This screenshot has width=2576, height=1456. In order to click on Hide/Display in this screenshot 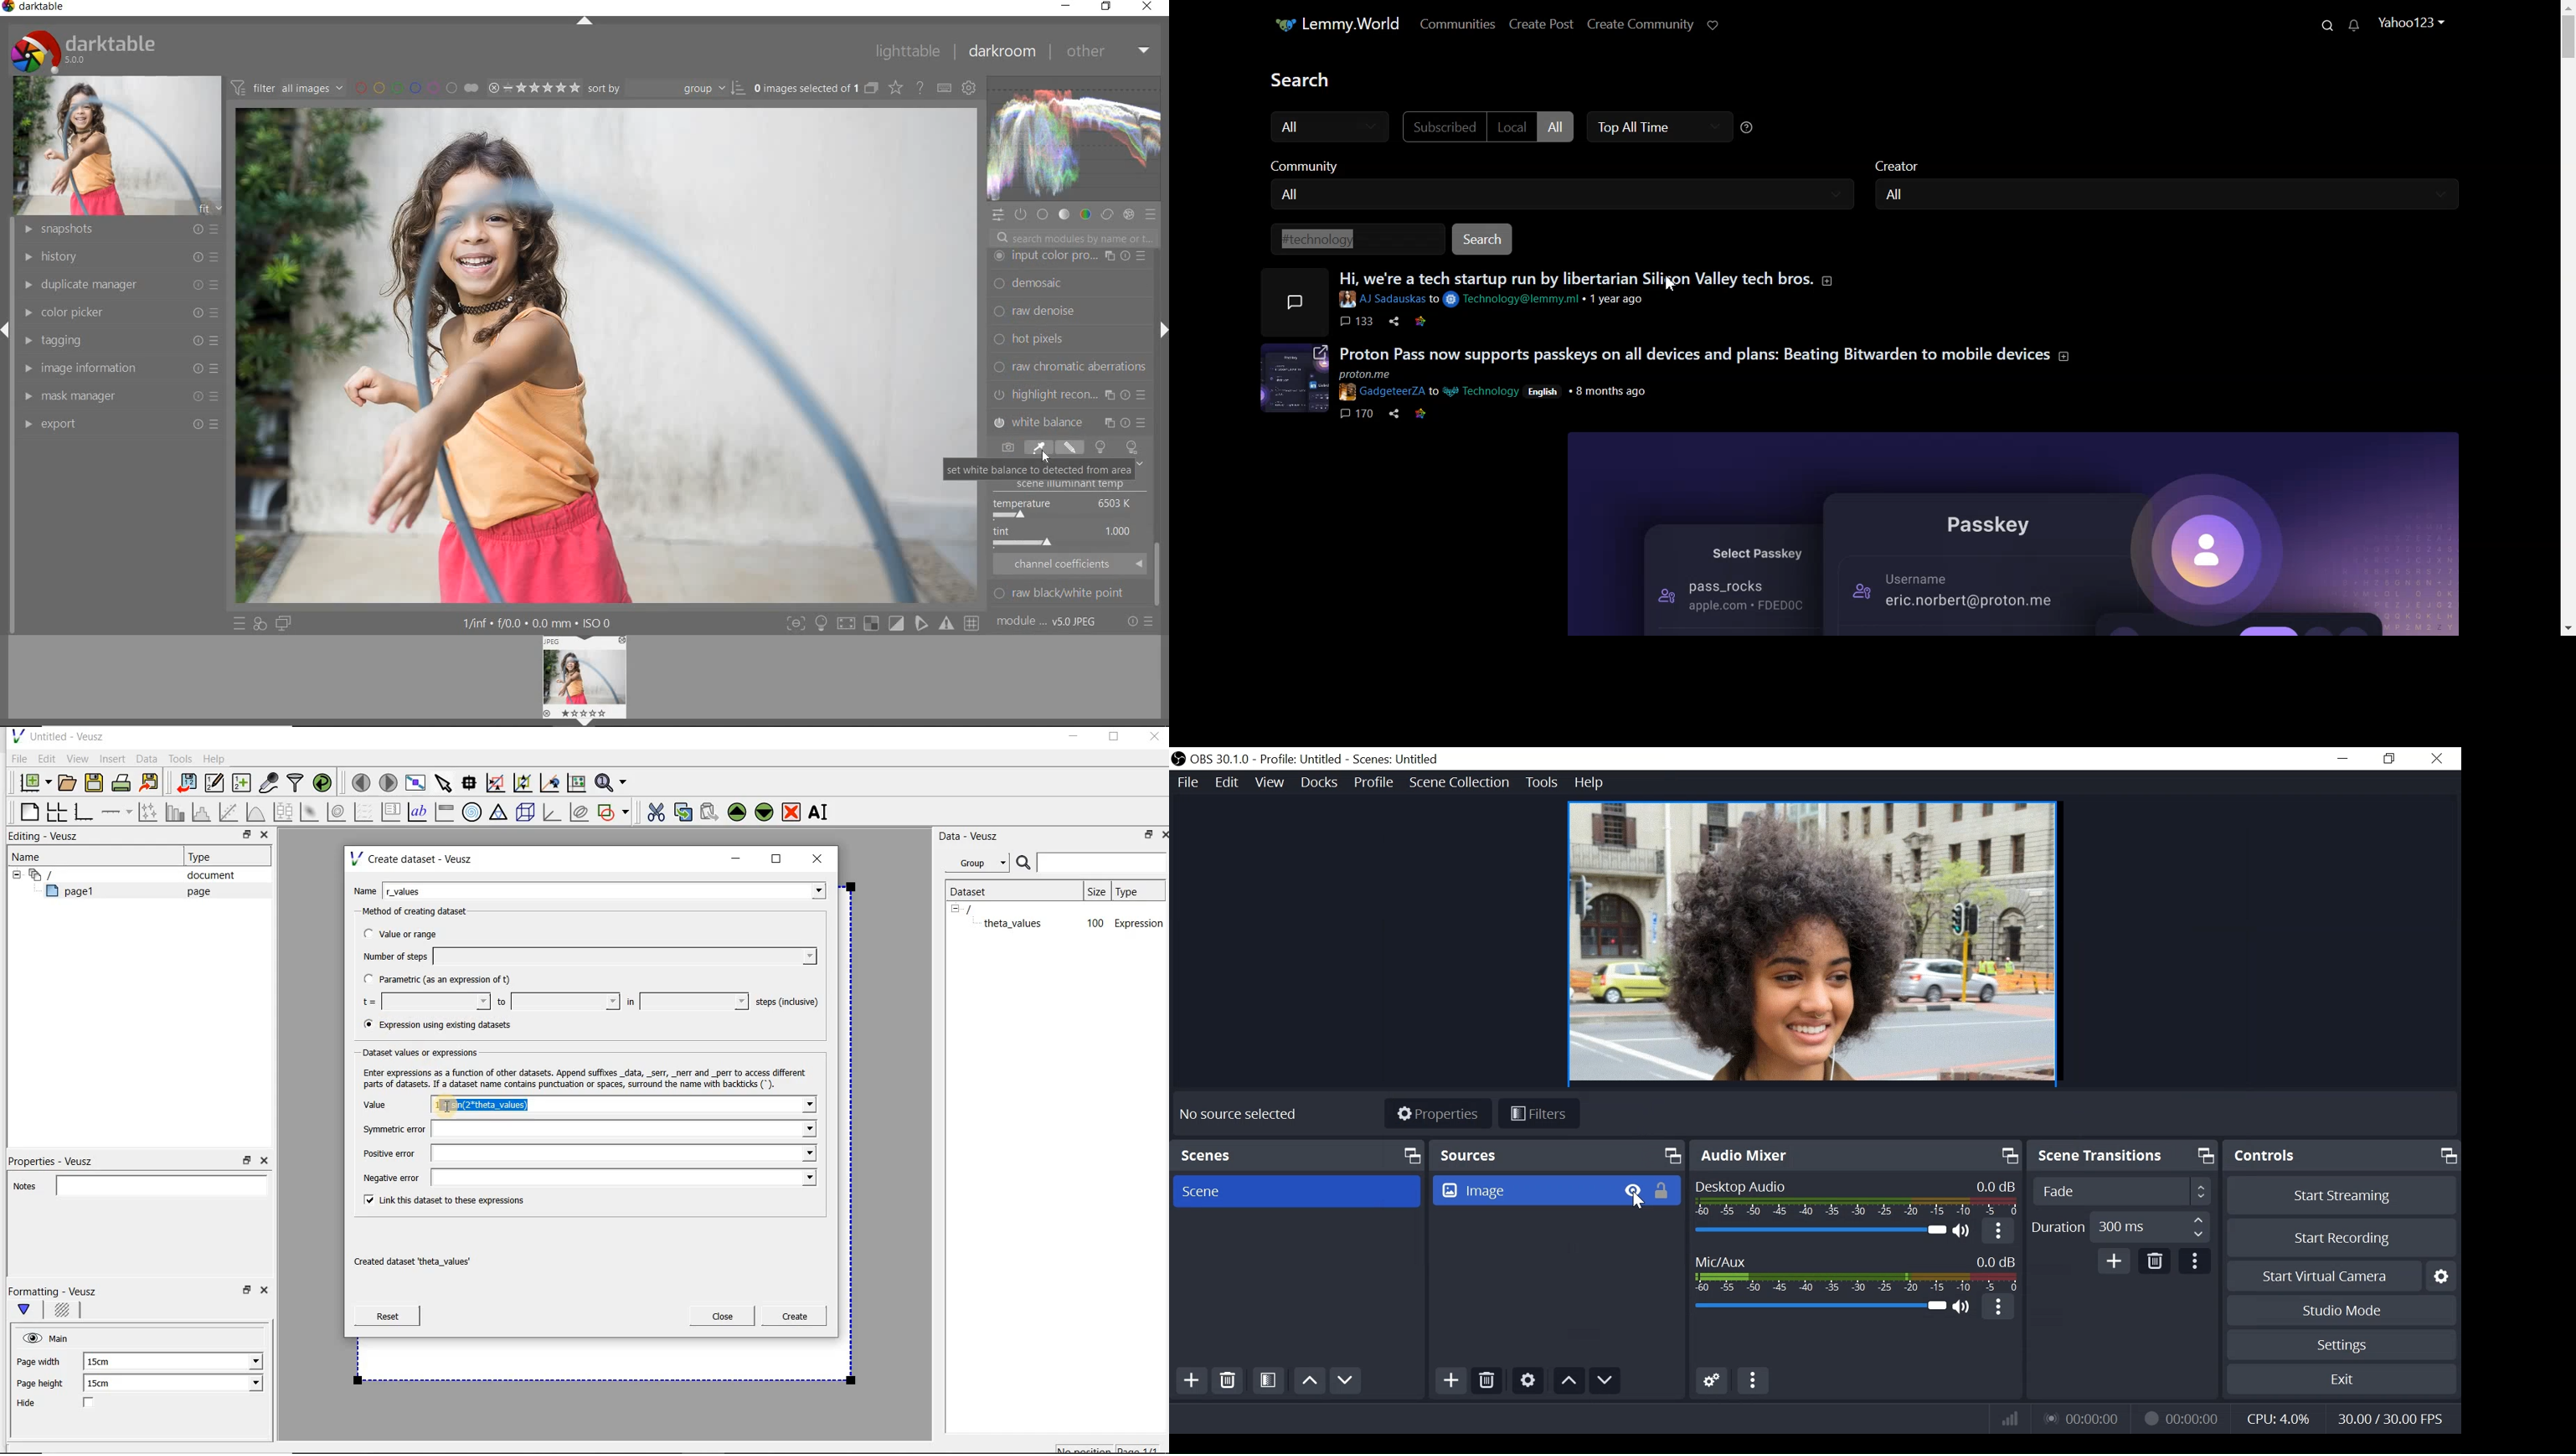, I will do `click(1633, 1191)`.